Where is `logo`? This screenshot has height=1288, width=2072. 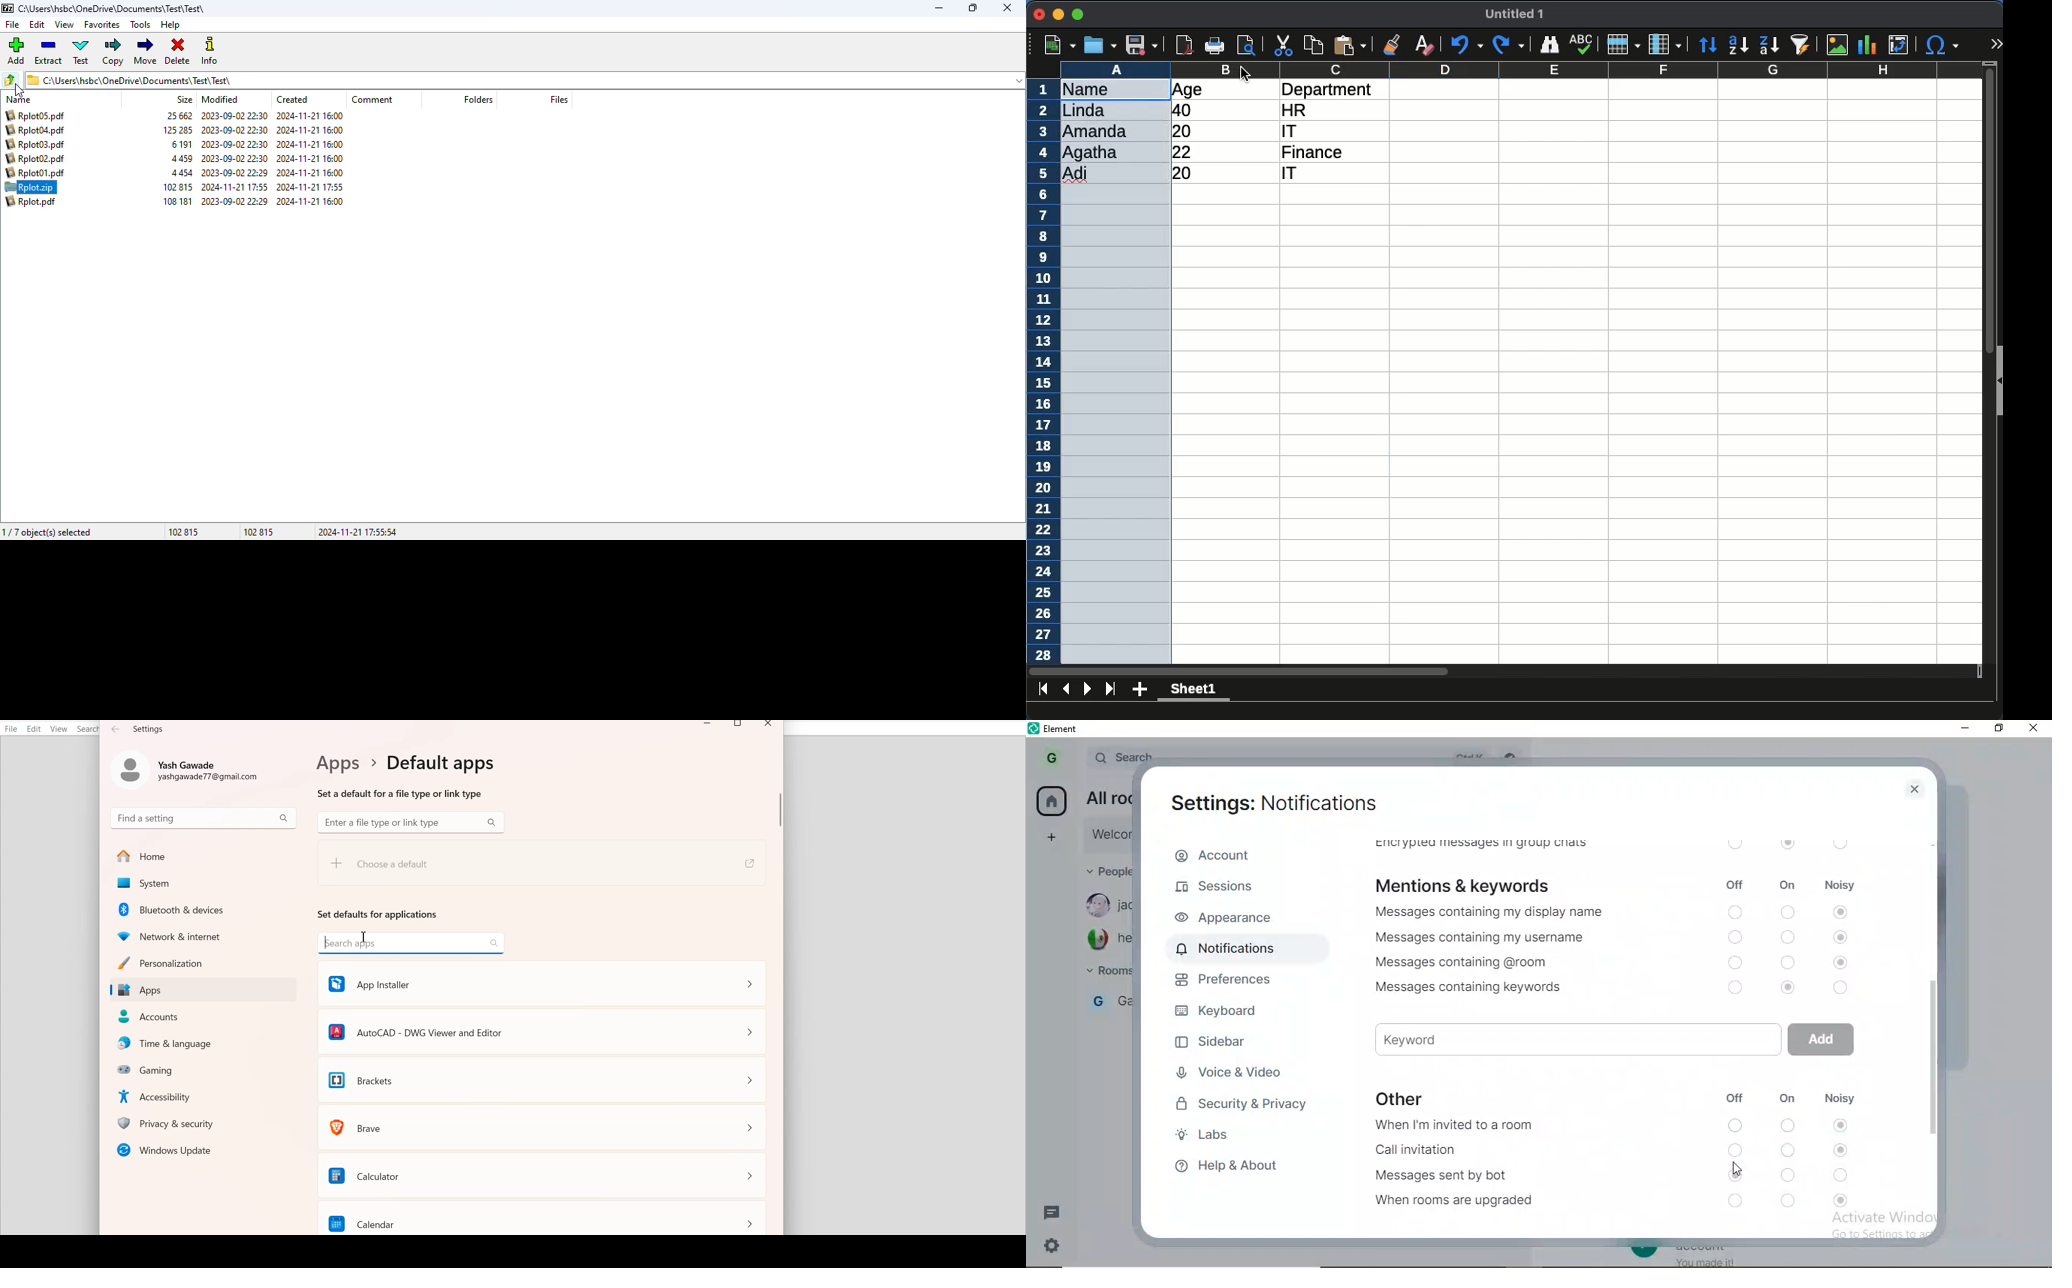
logo is located at coordinates (7, 8).